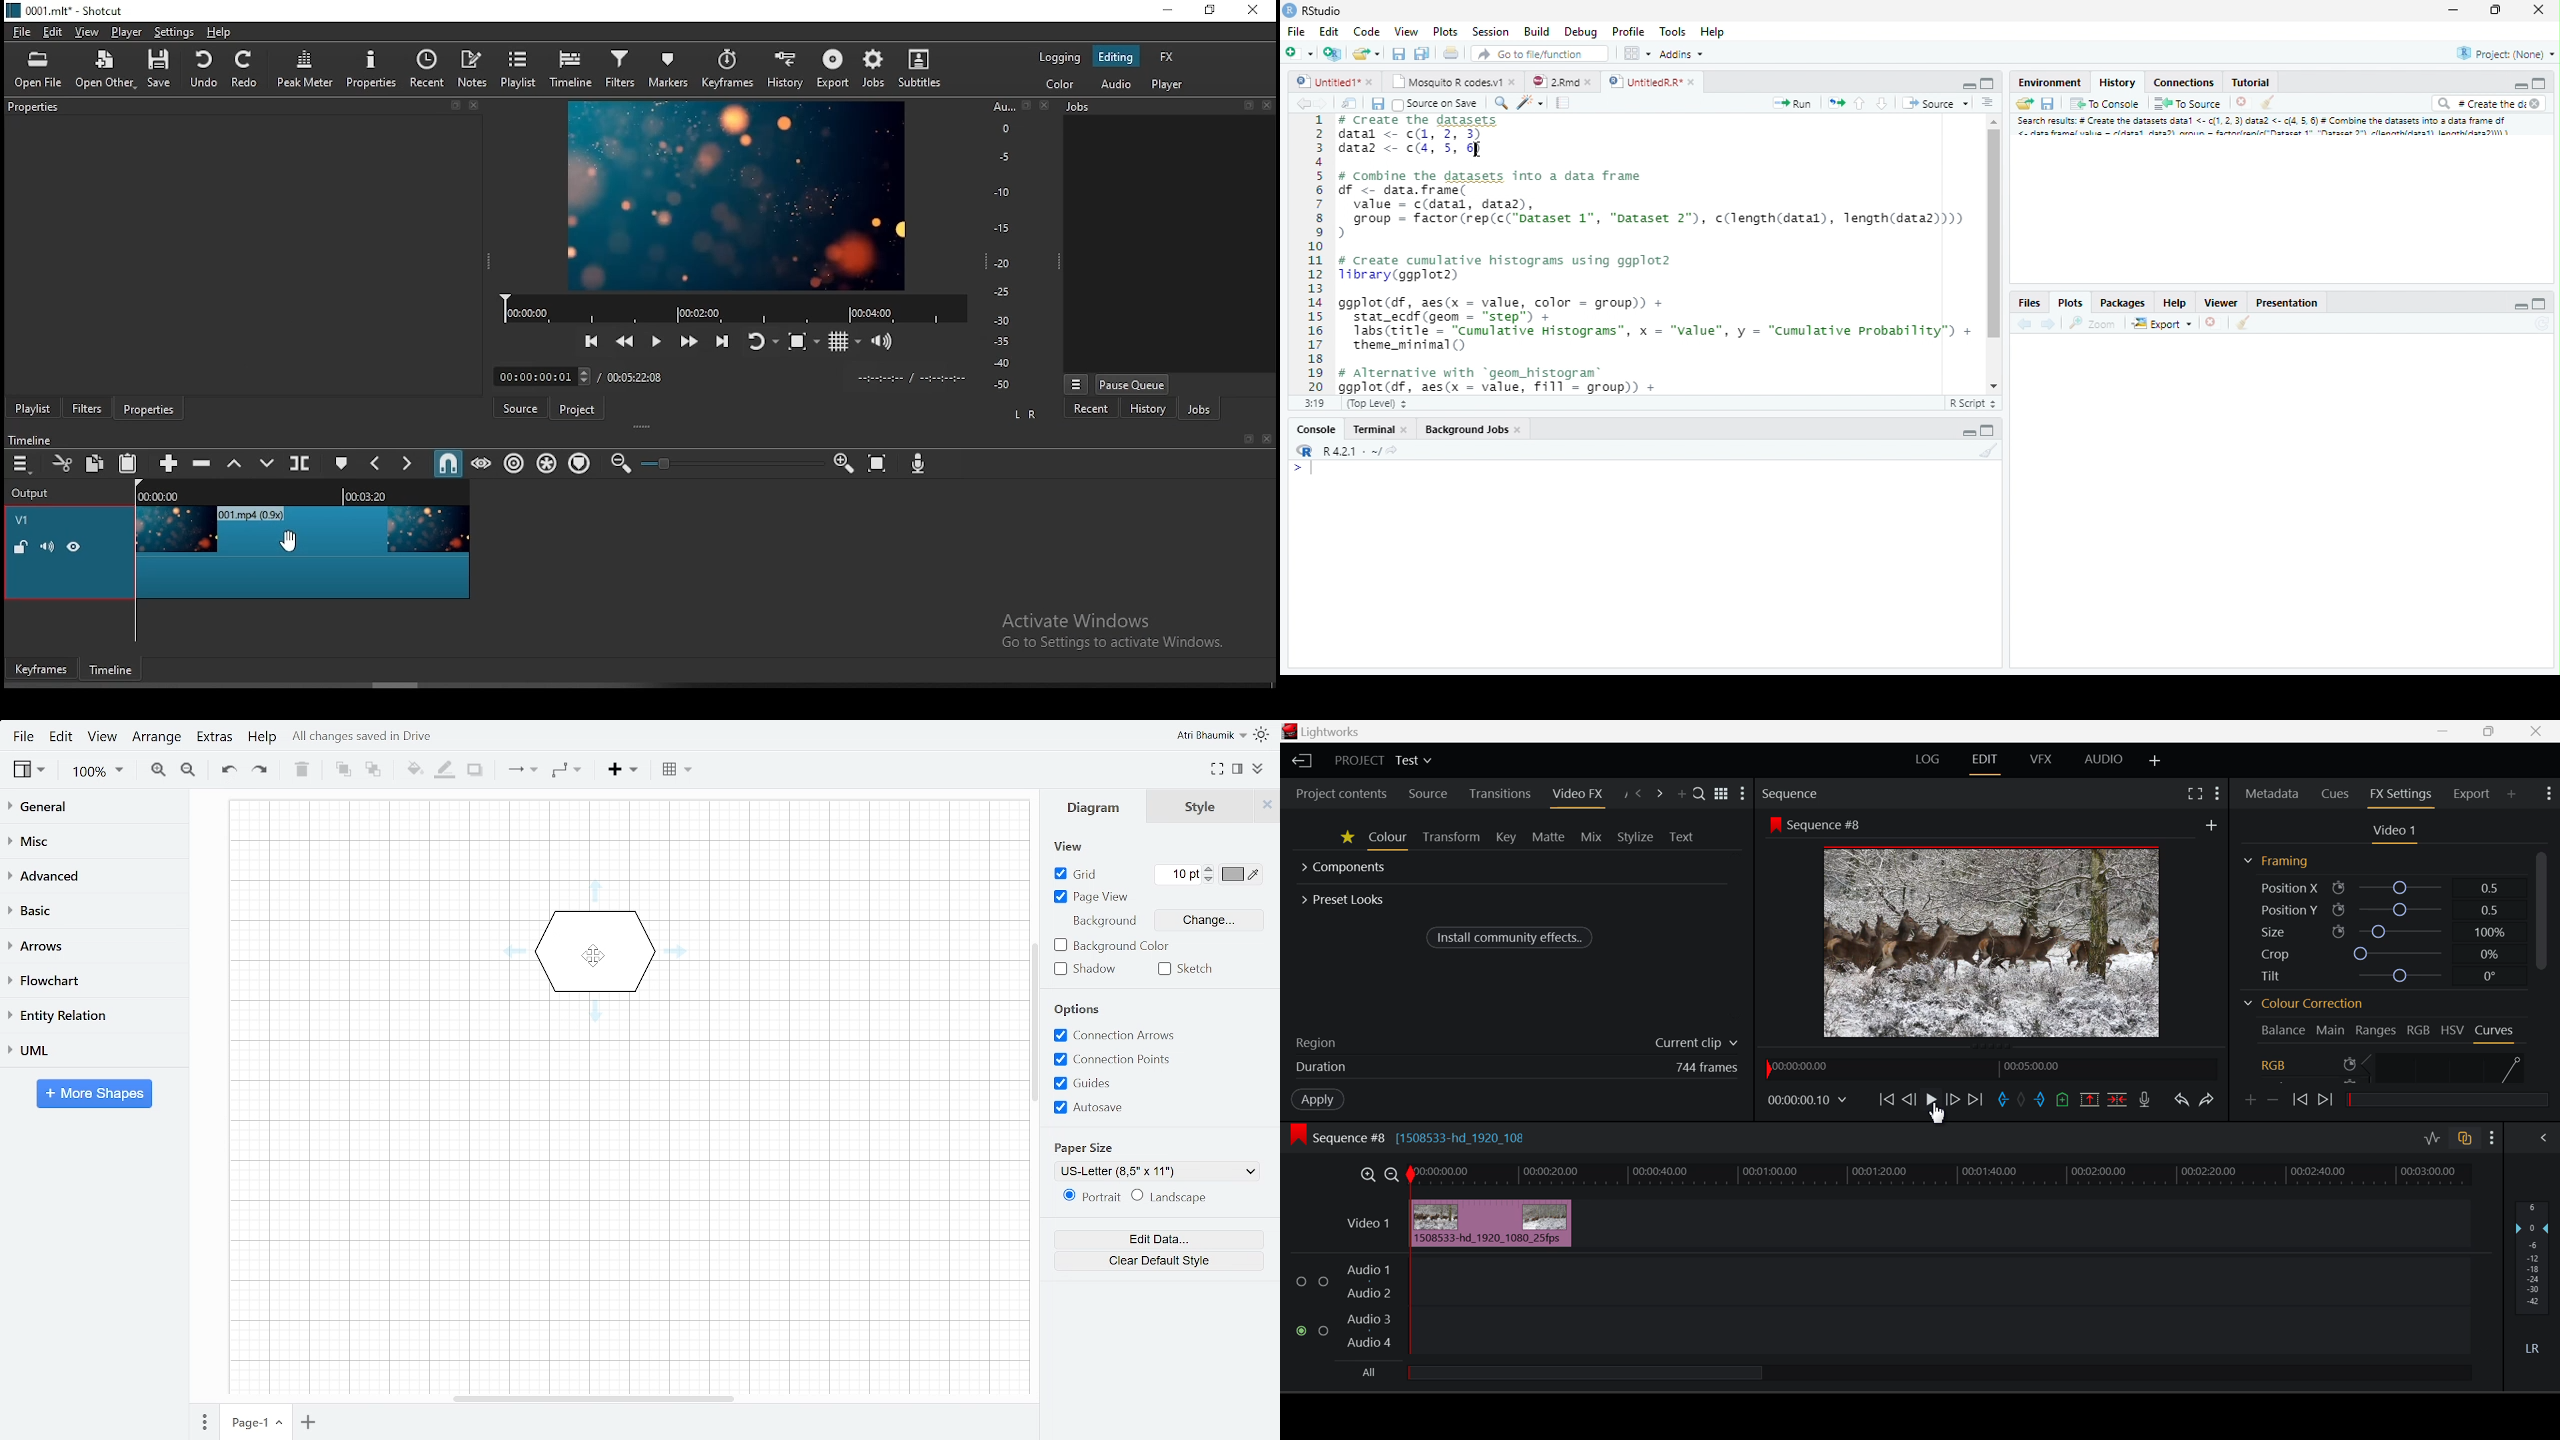  Describe the element at coordinates (2188, 103) in the screenshot. I see `To Source` at that location.